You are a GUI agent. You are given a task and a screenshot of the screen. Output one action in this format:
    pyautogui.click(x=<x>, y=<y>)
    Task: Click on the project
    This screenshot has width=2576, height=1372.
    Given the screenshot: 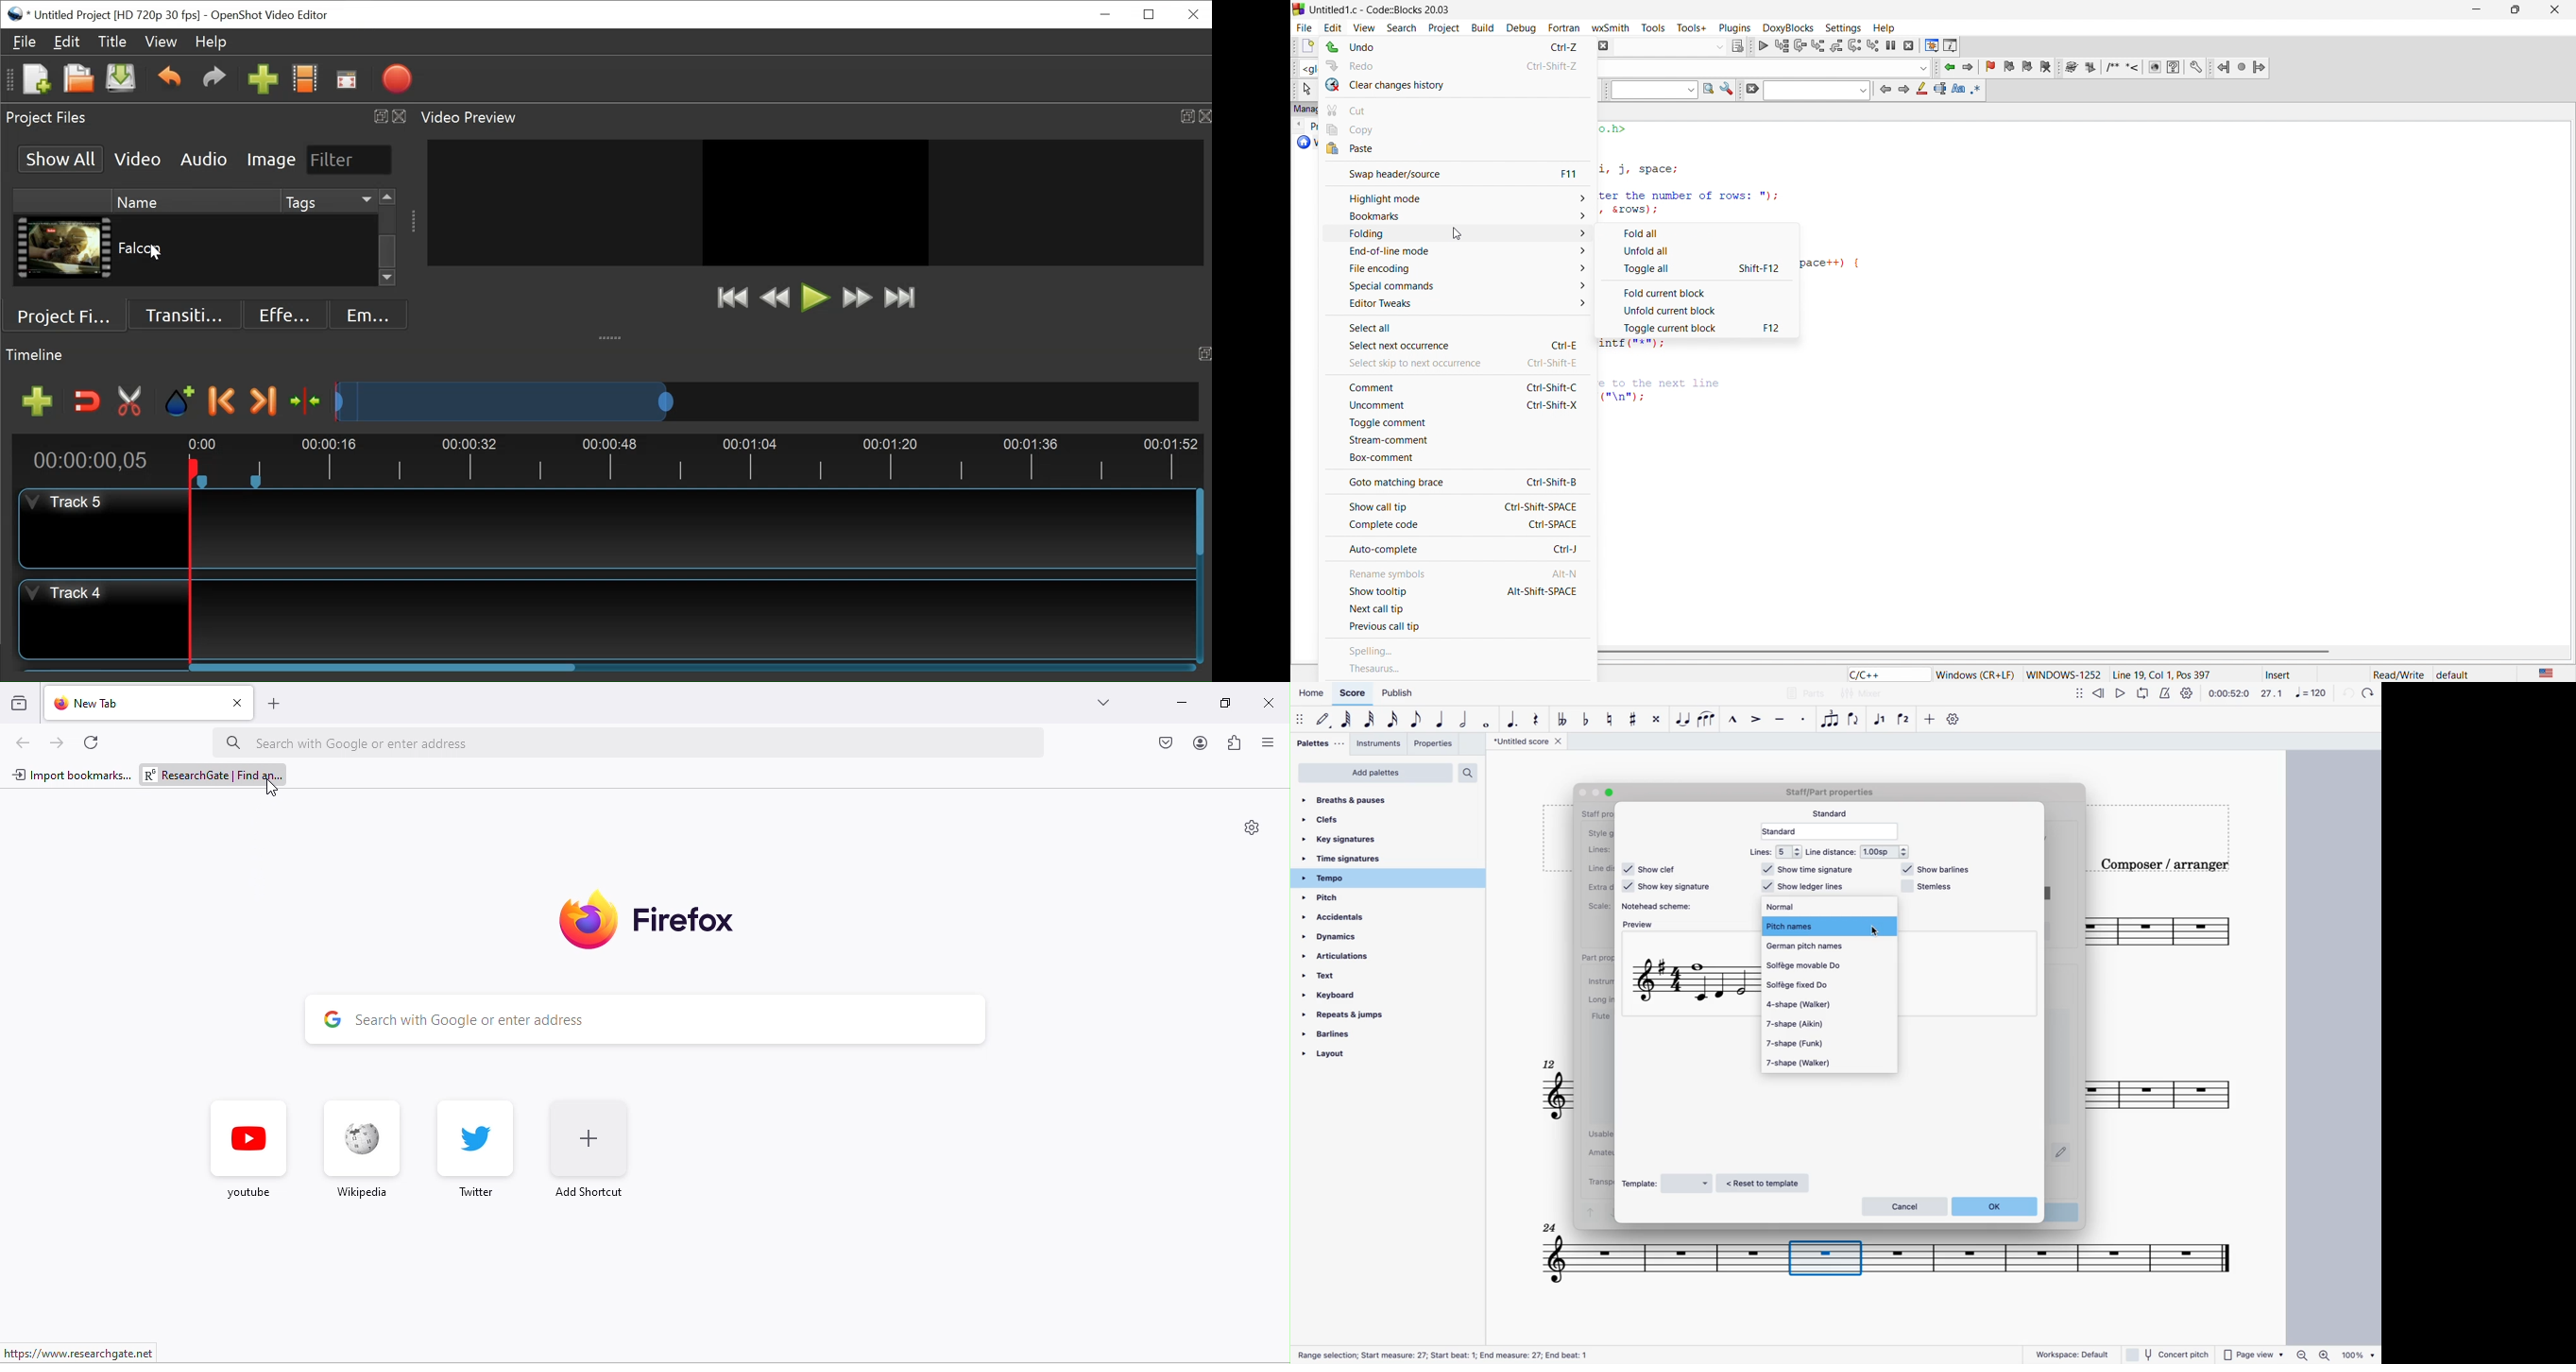 What is the action you would take?
    pyautogui.click(x=1441, y=26)
    